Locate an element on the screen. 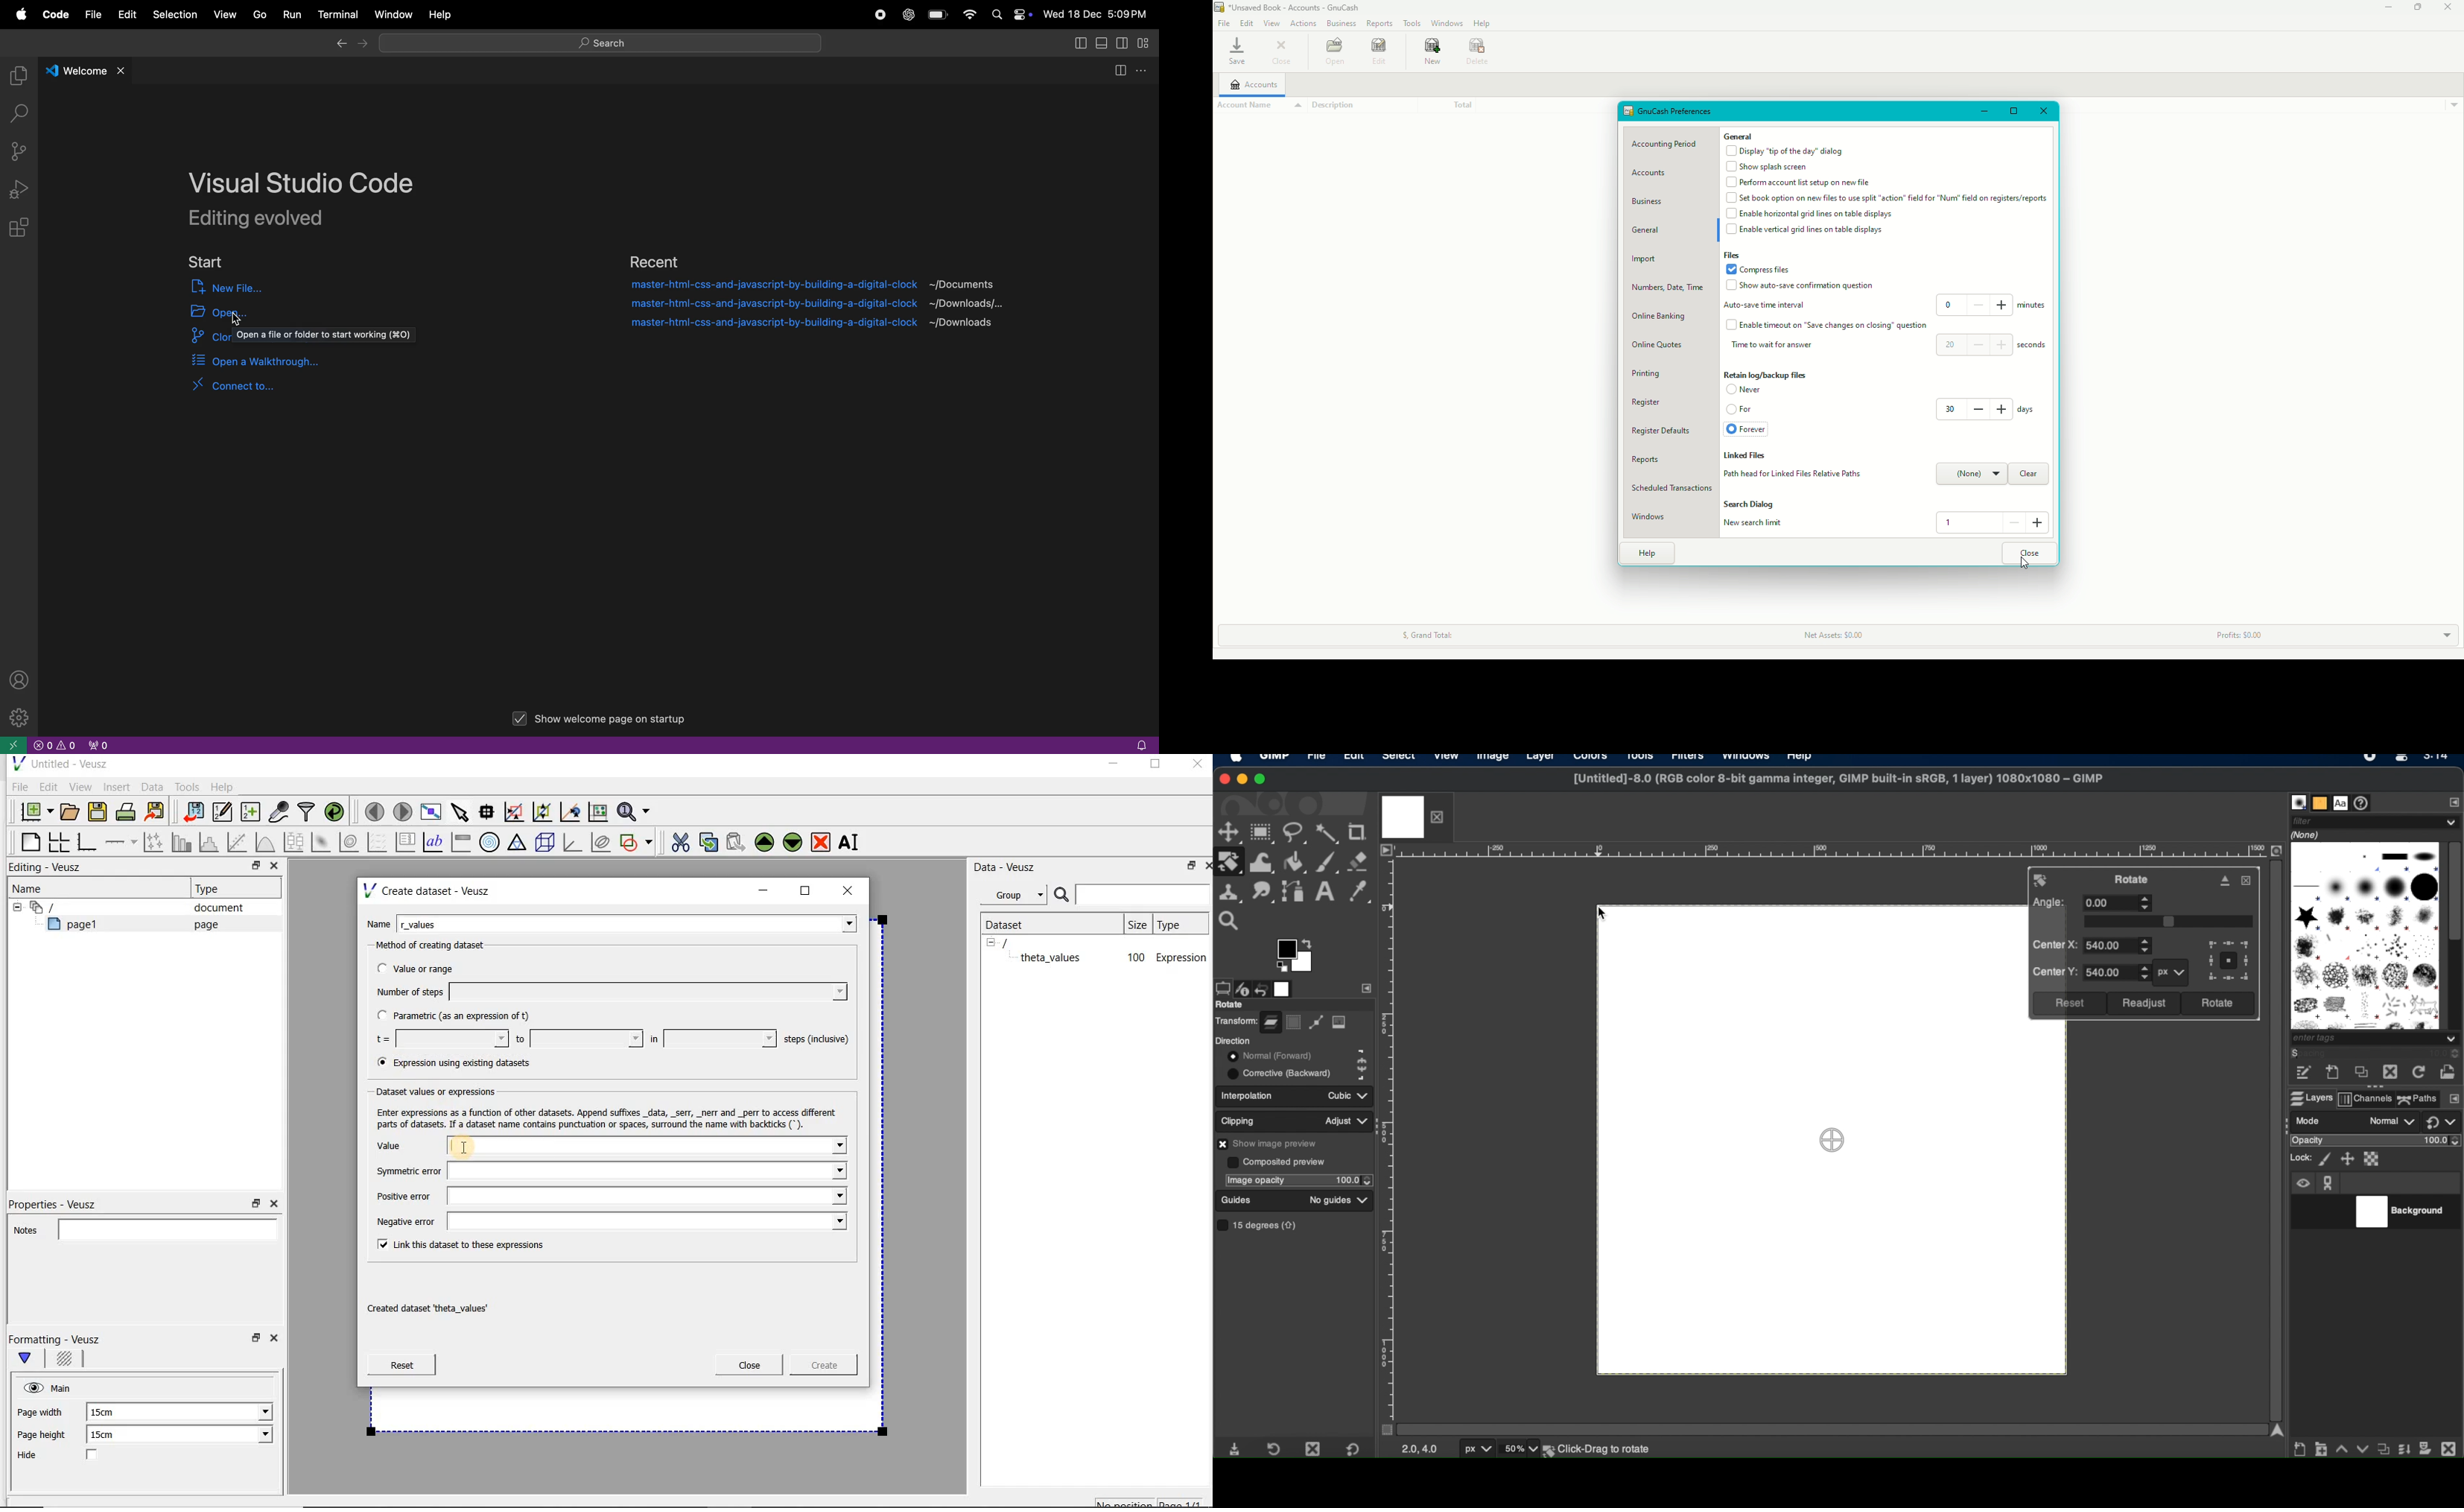  path is located at coordinates (1316, 1024).